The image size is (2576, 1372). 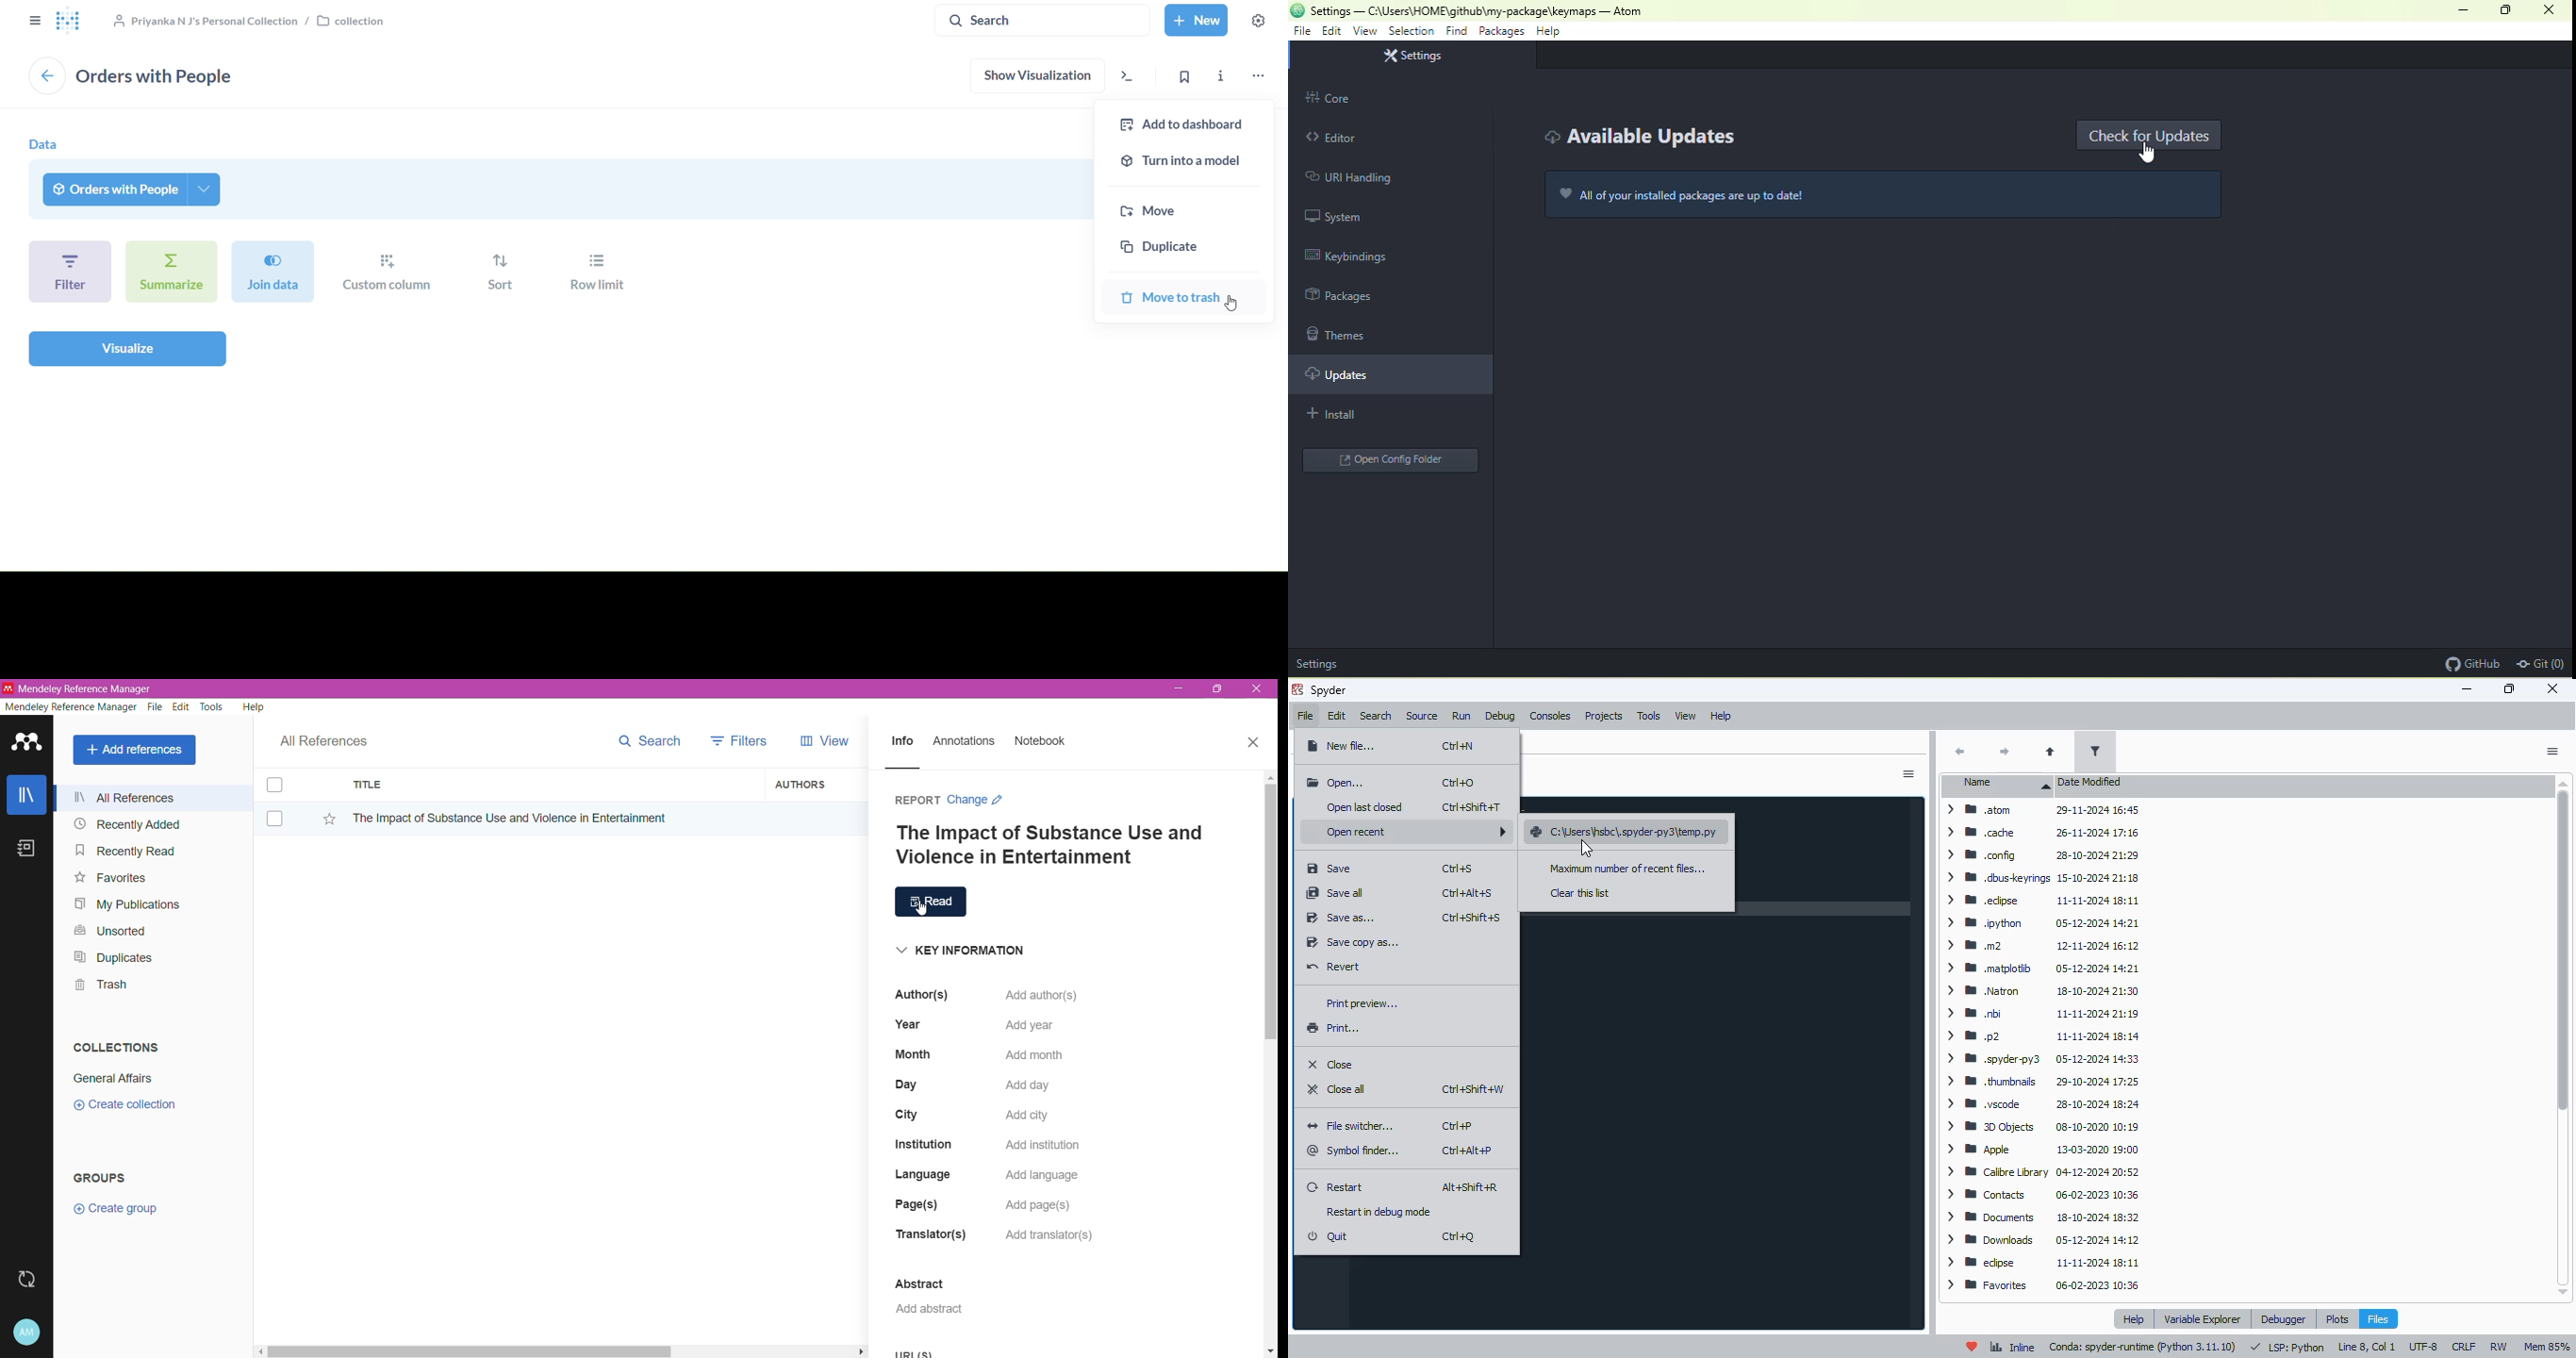 What do you see at coordinates (2136, 1319) in the screenshot?
I see `help` at bounding box center [2136, 1319].